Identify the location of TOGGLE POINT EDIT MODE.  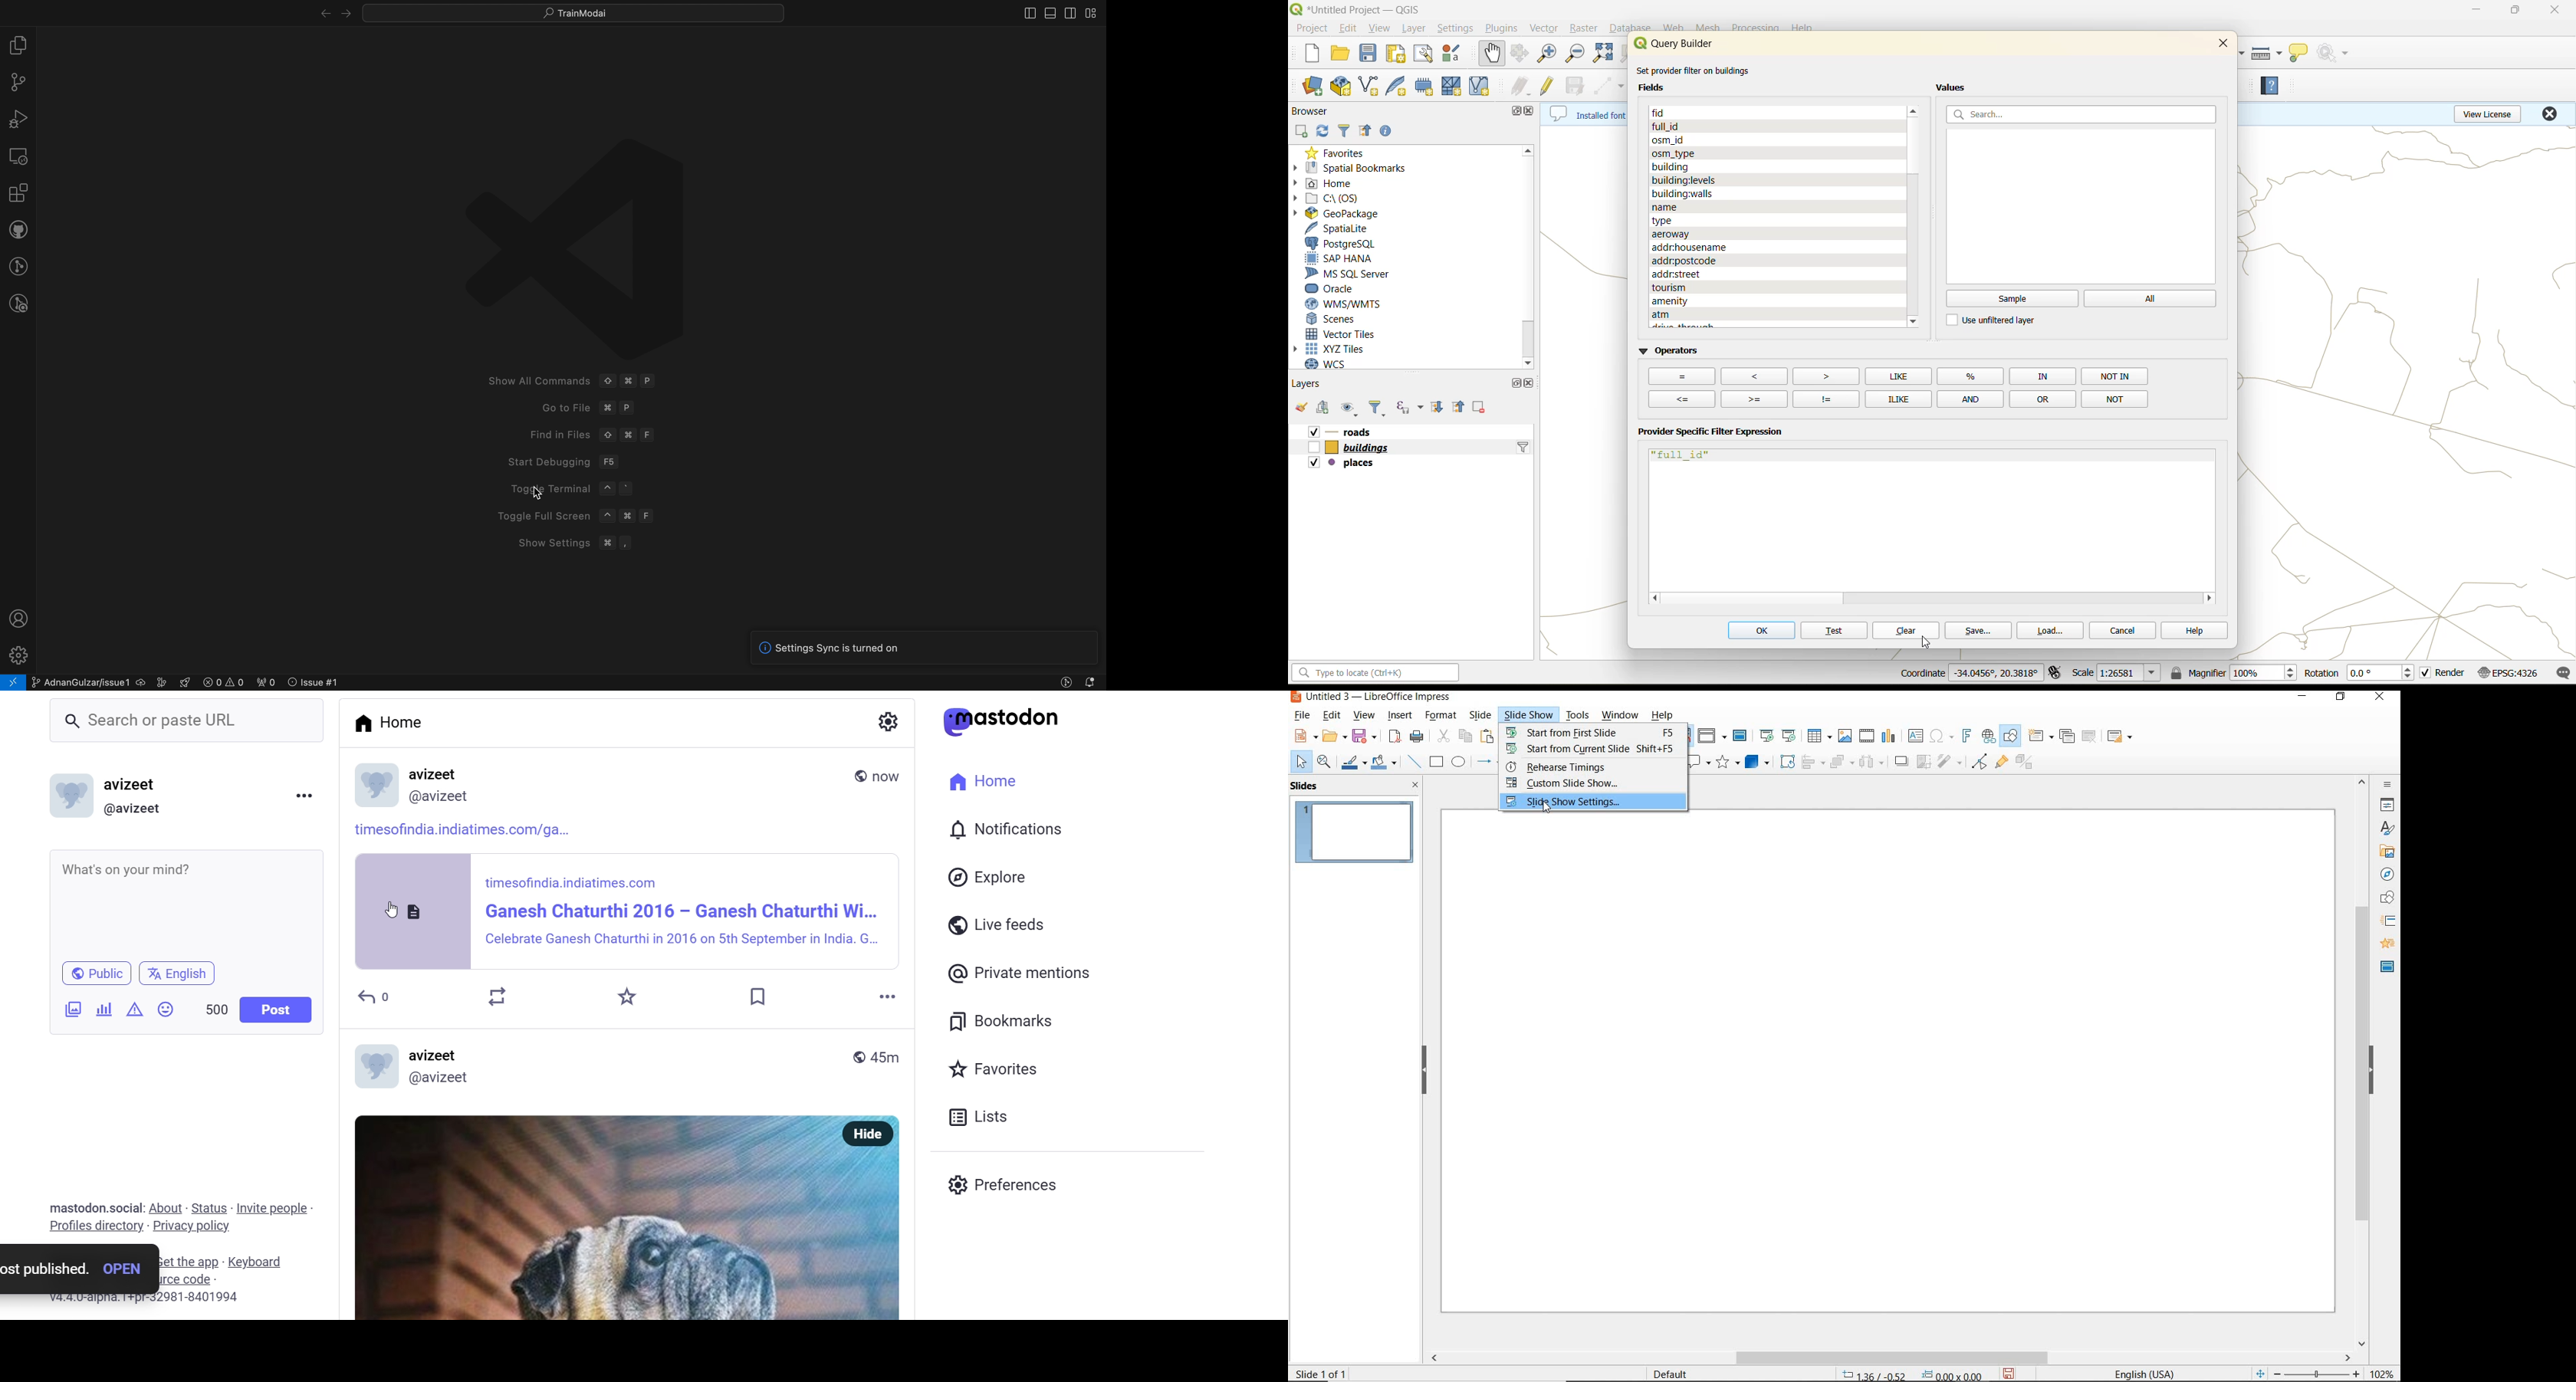
(1981, 760).